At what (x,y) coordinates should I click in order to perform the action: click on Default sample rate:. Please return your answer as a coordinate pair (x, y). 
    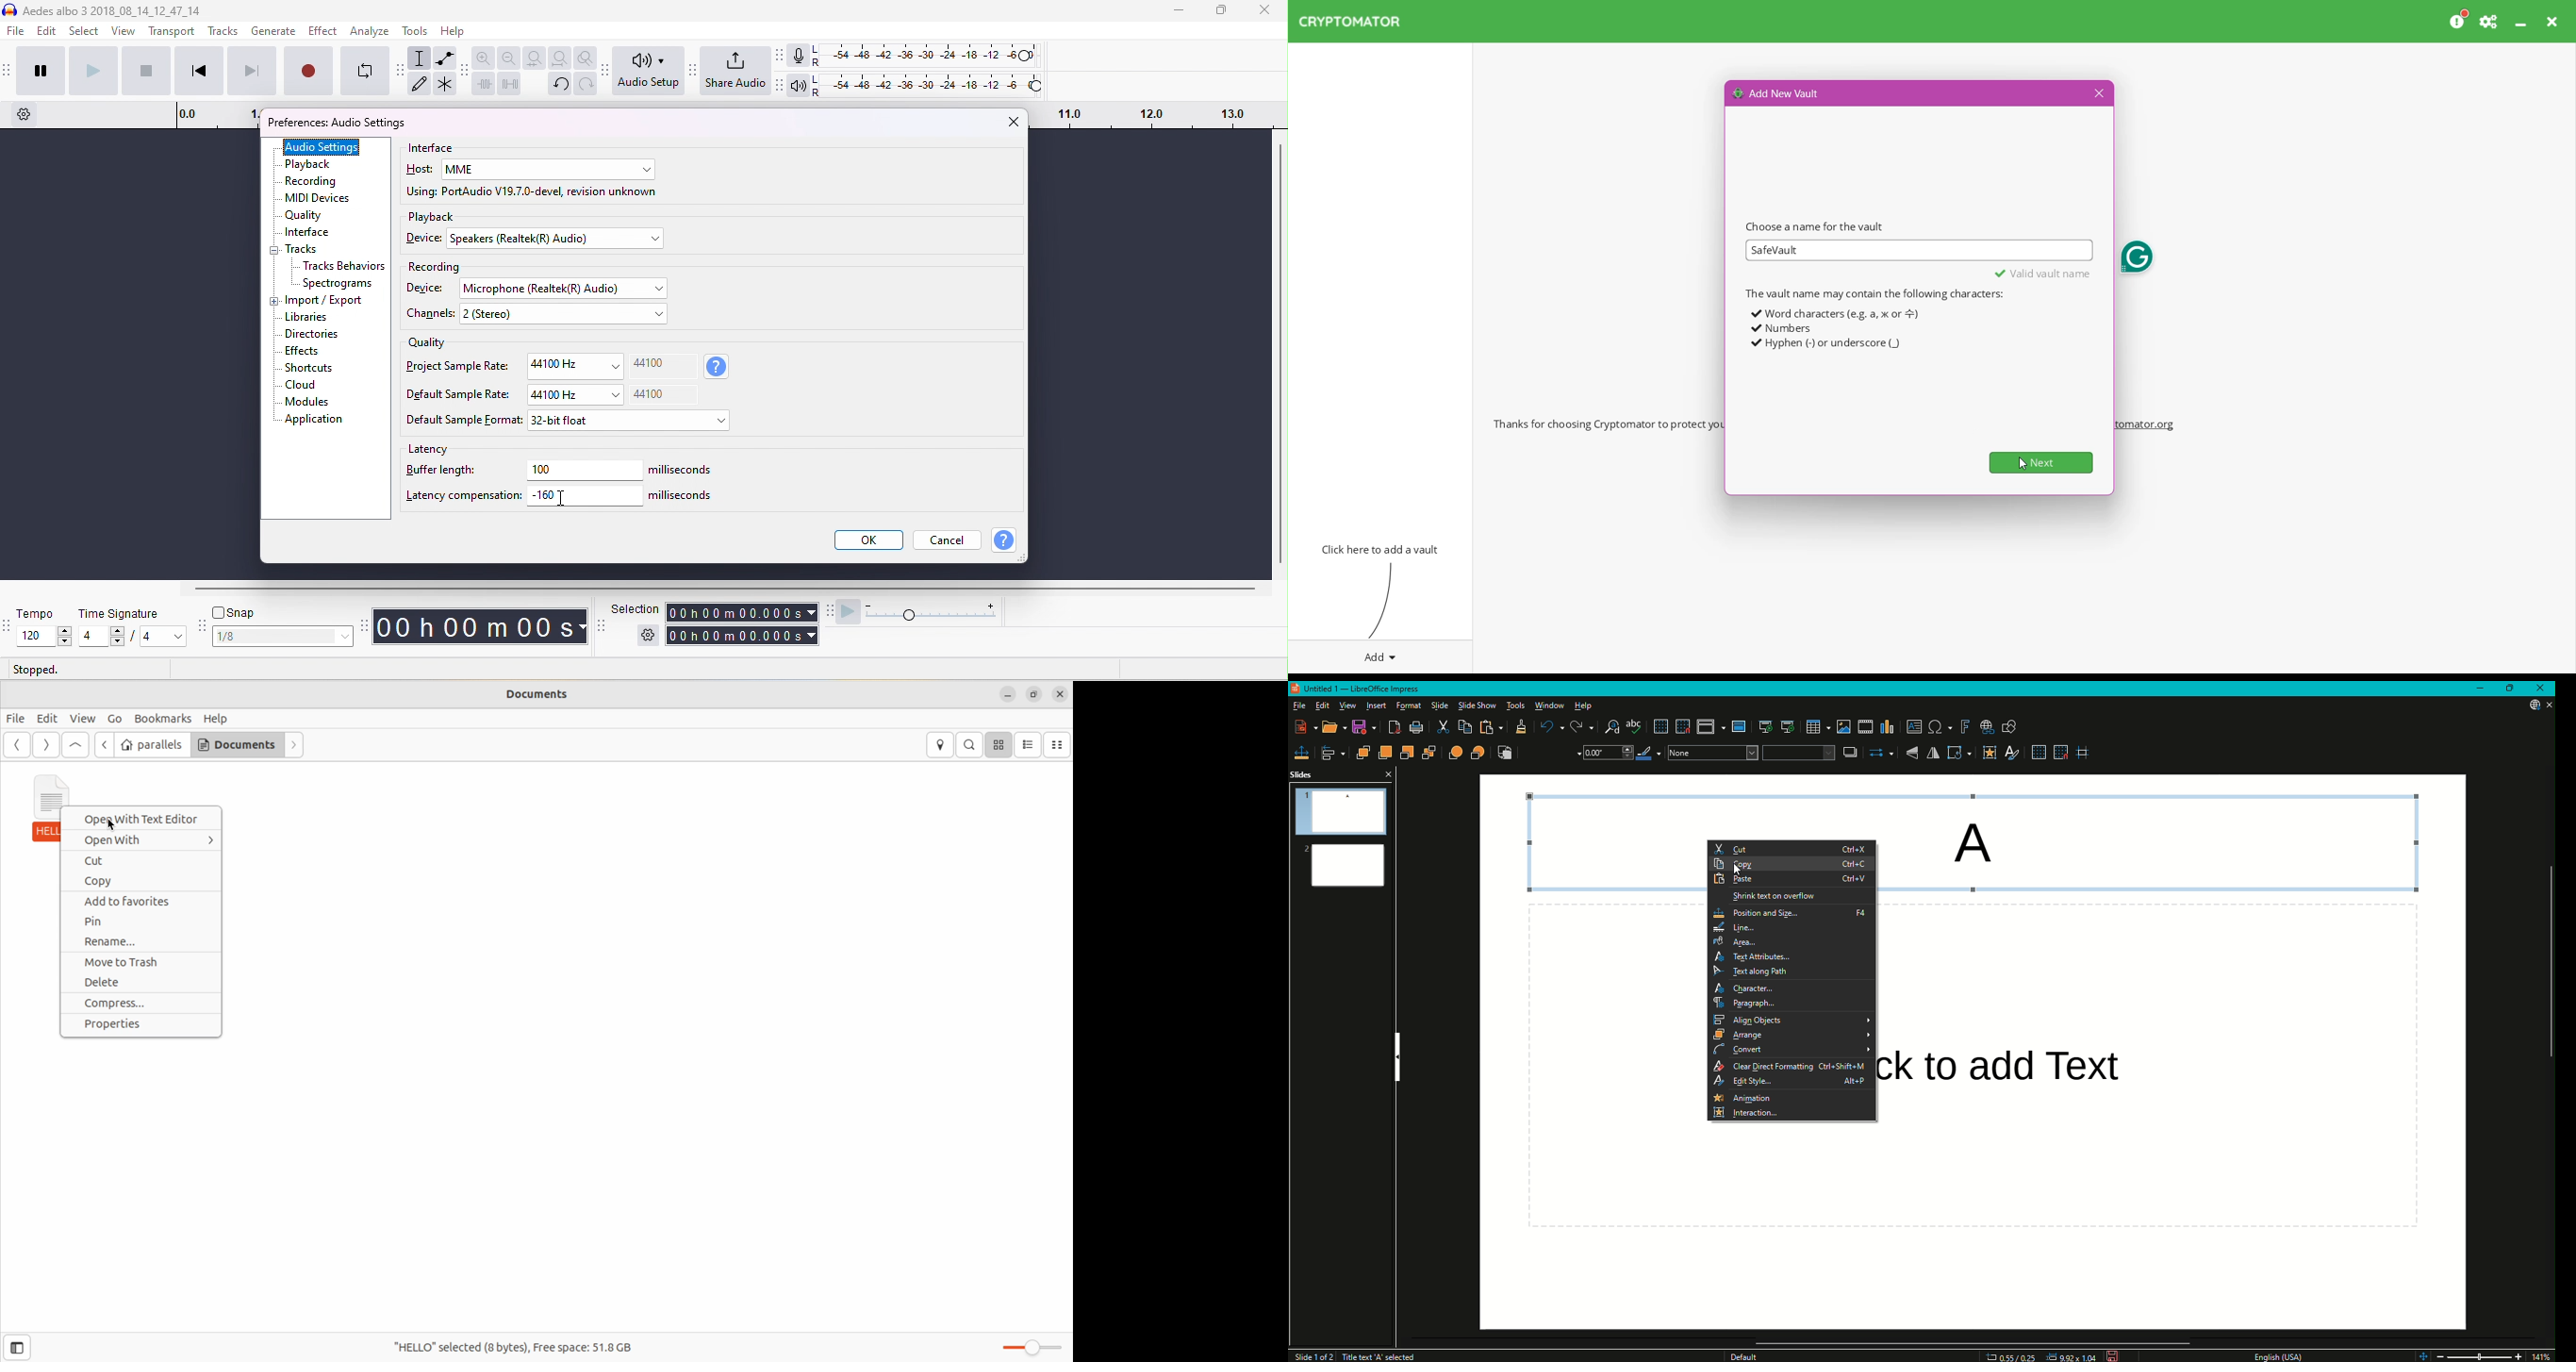
    Looking at the image, I should click on (459, 394).